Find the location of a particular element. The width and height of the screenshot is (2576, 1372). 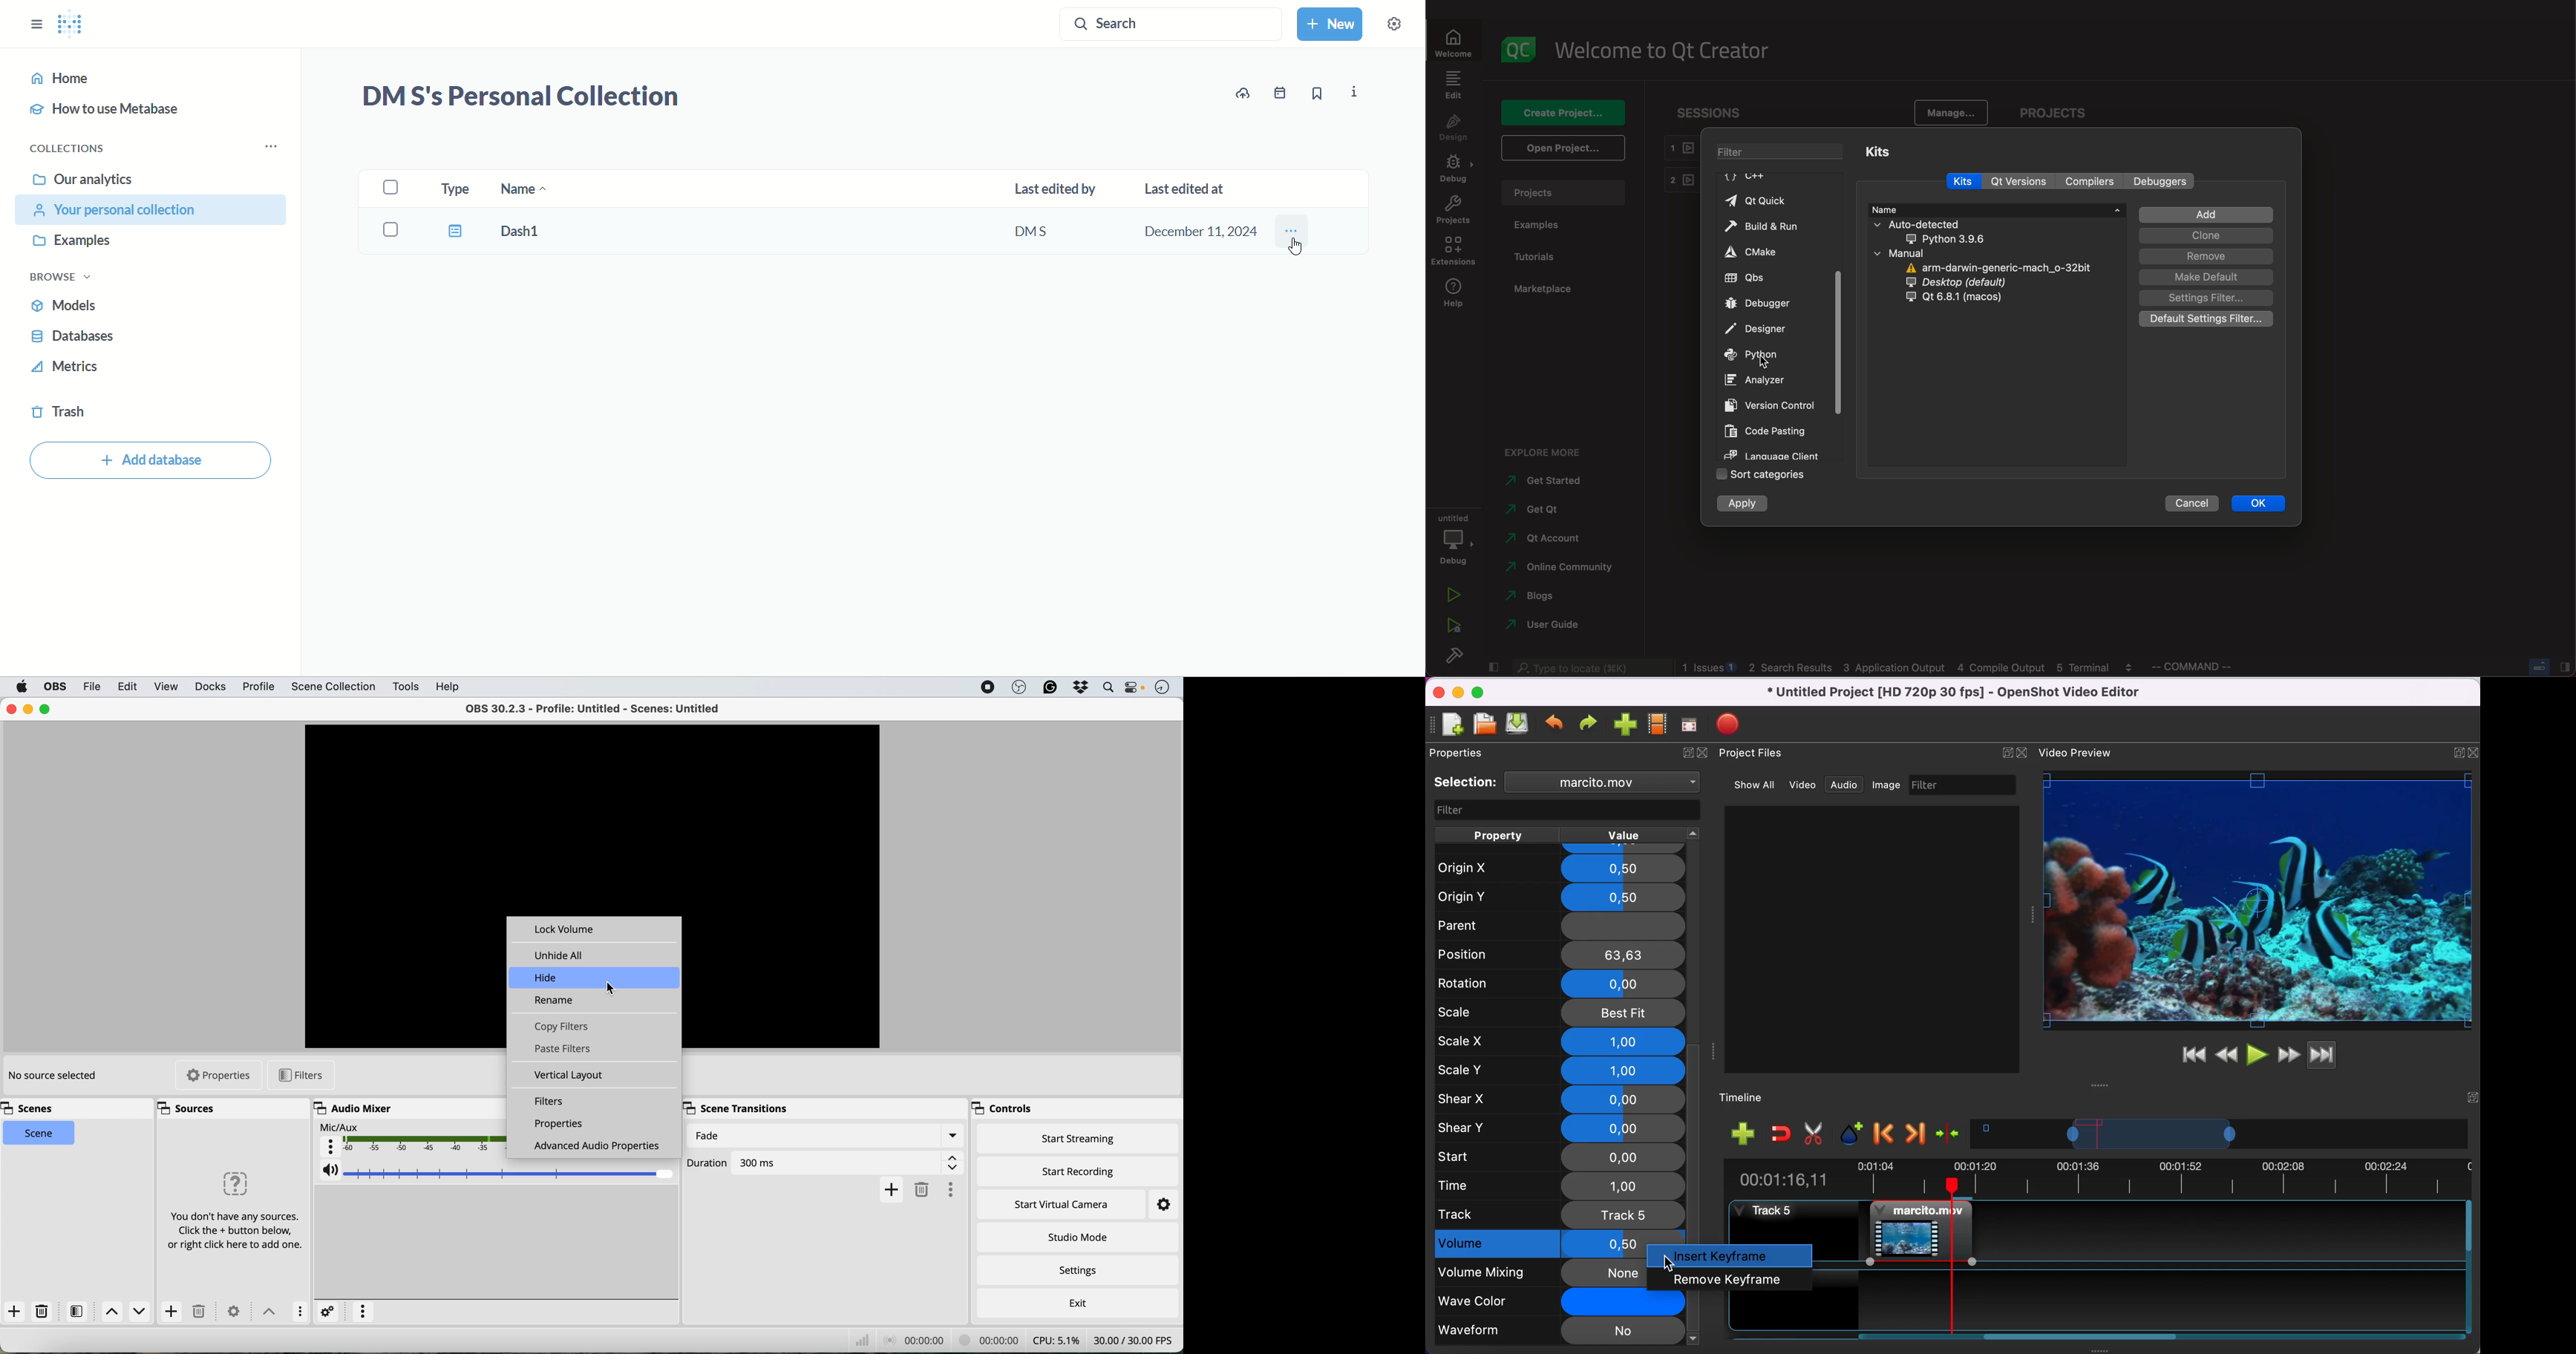

add transition is located at coordinates (891, 1189).